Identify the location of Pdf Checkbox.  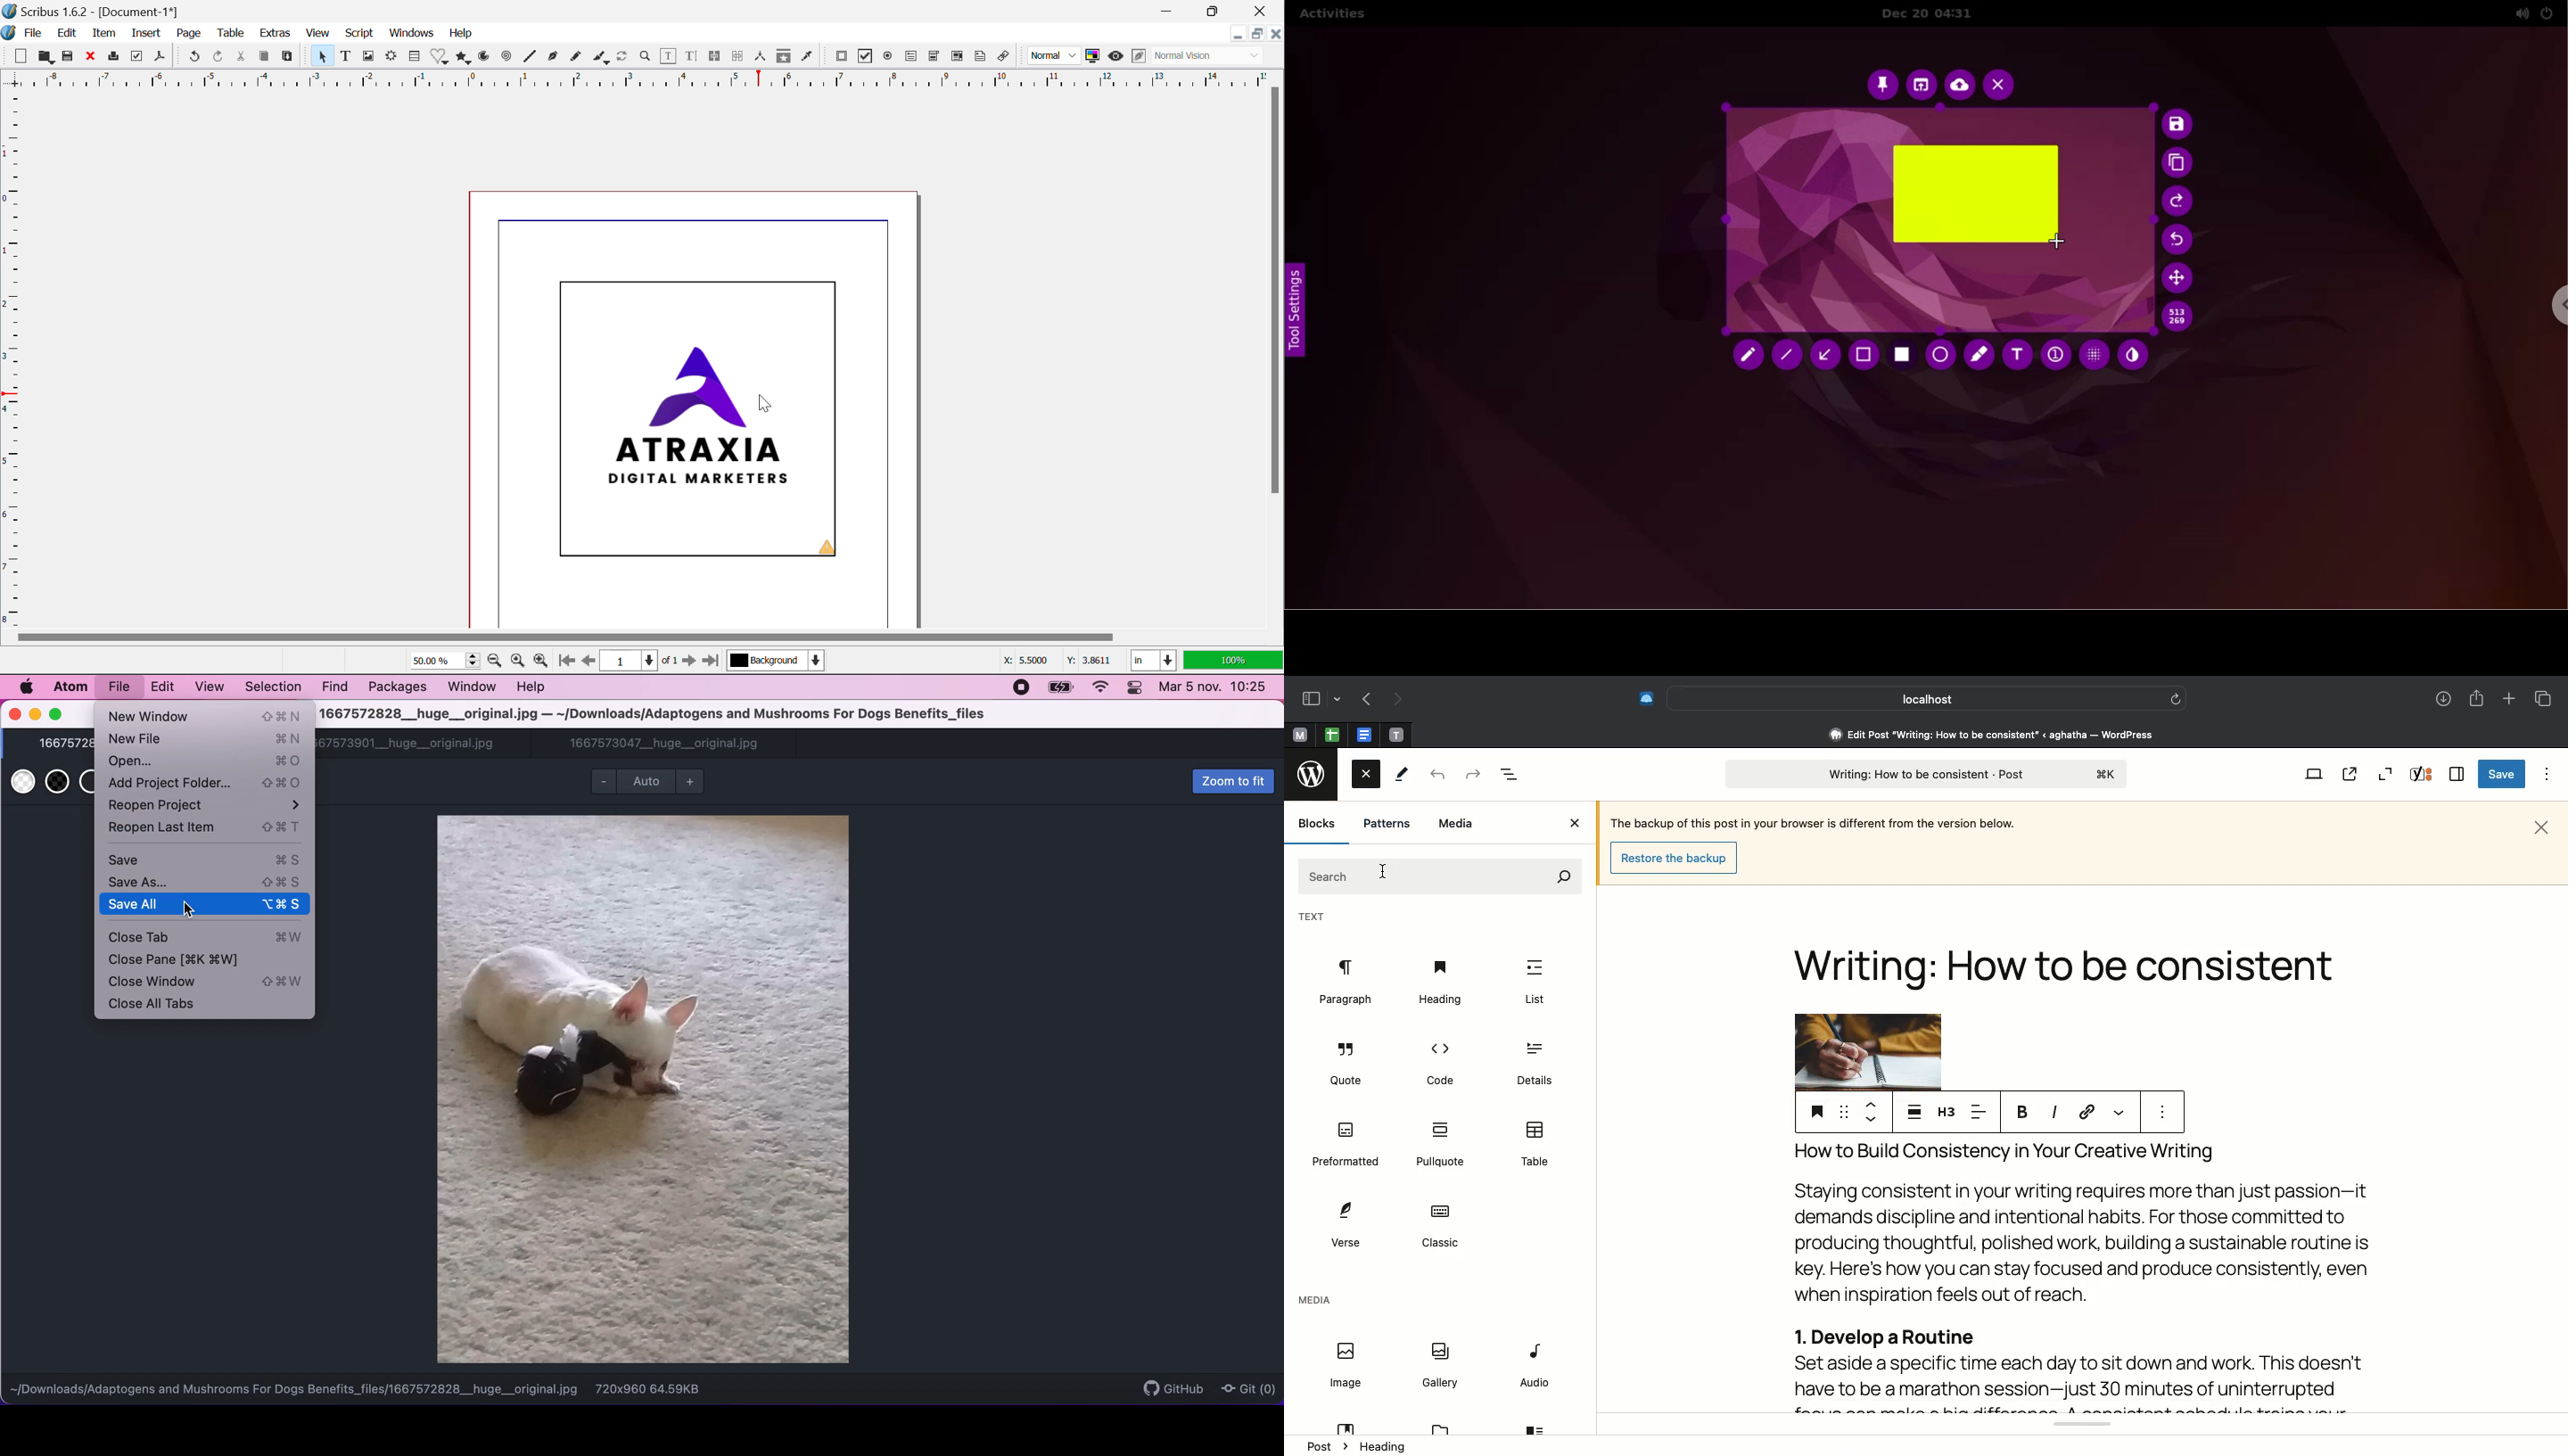
(865, 56).